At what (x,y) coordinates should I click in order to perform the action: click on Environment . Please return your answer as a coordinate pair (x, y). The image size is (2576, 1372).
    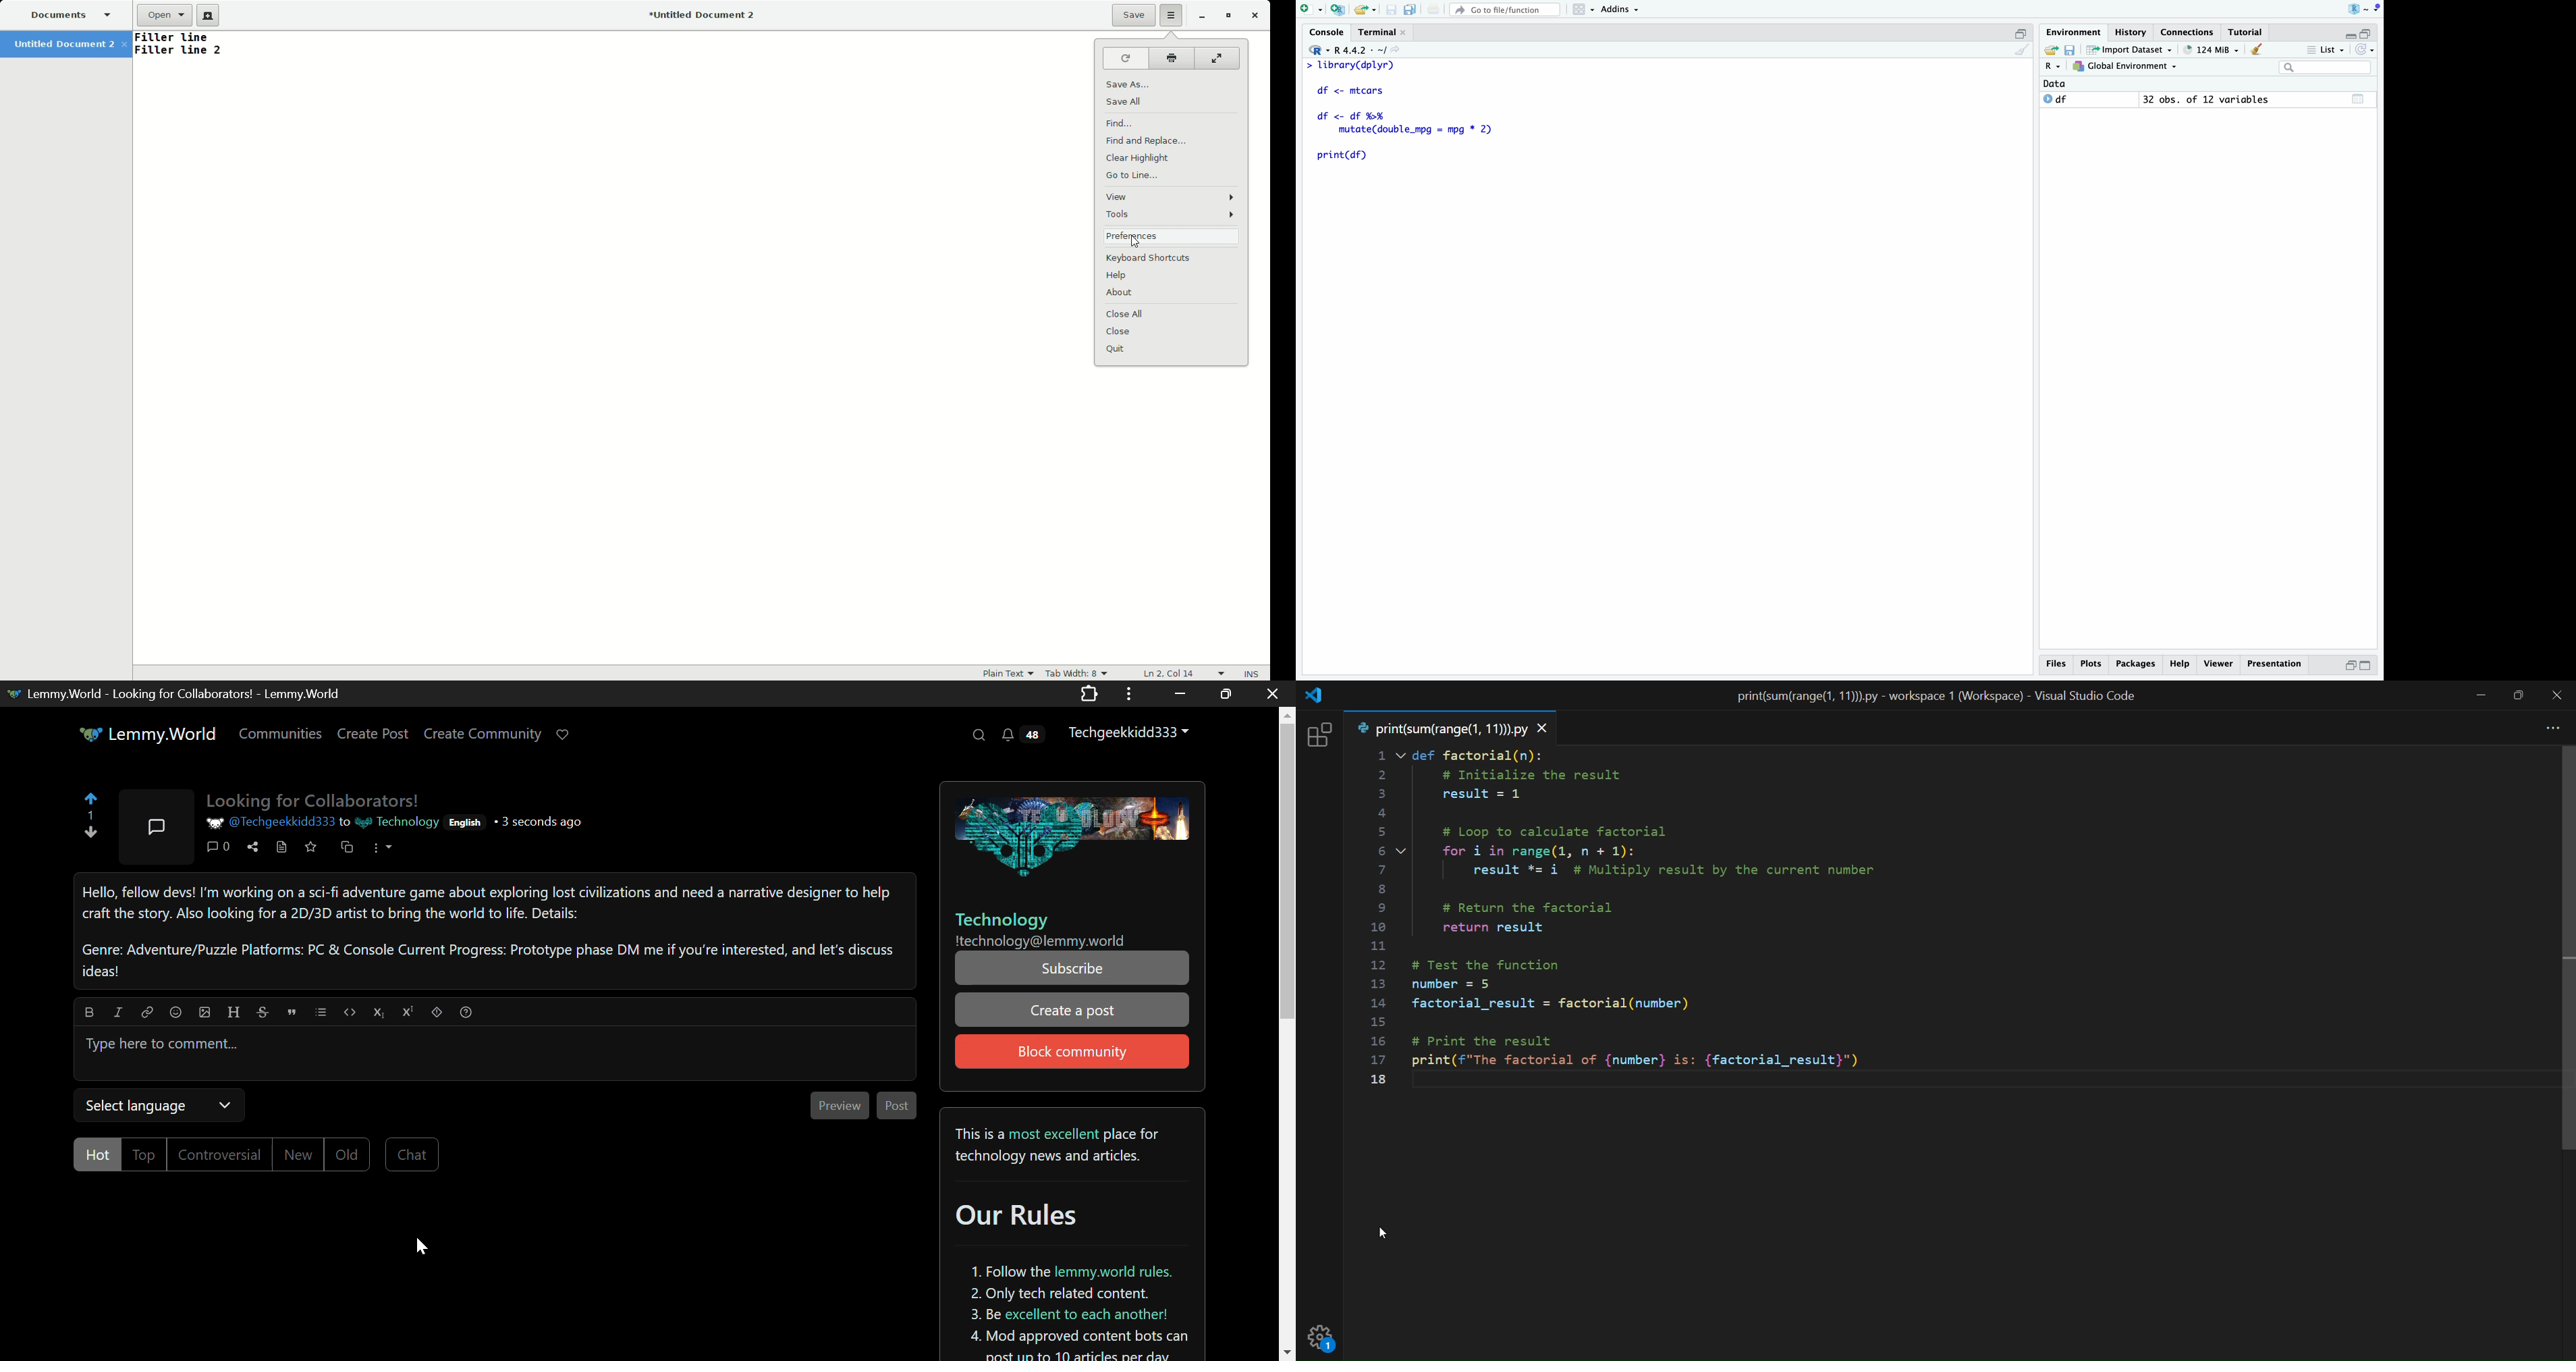
    Looking at the image, I should click on (2075, 33).